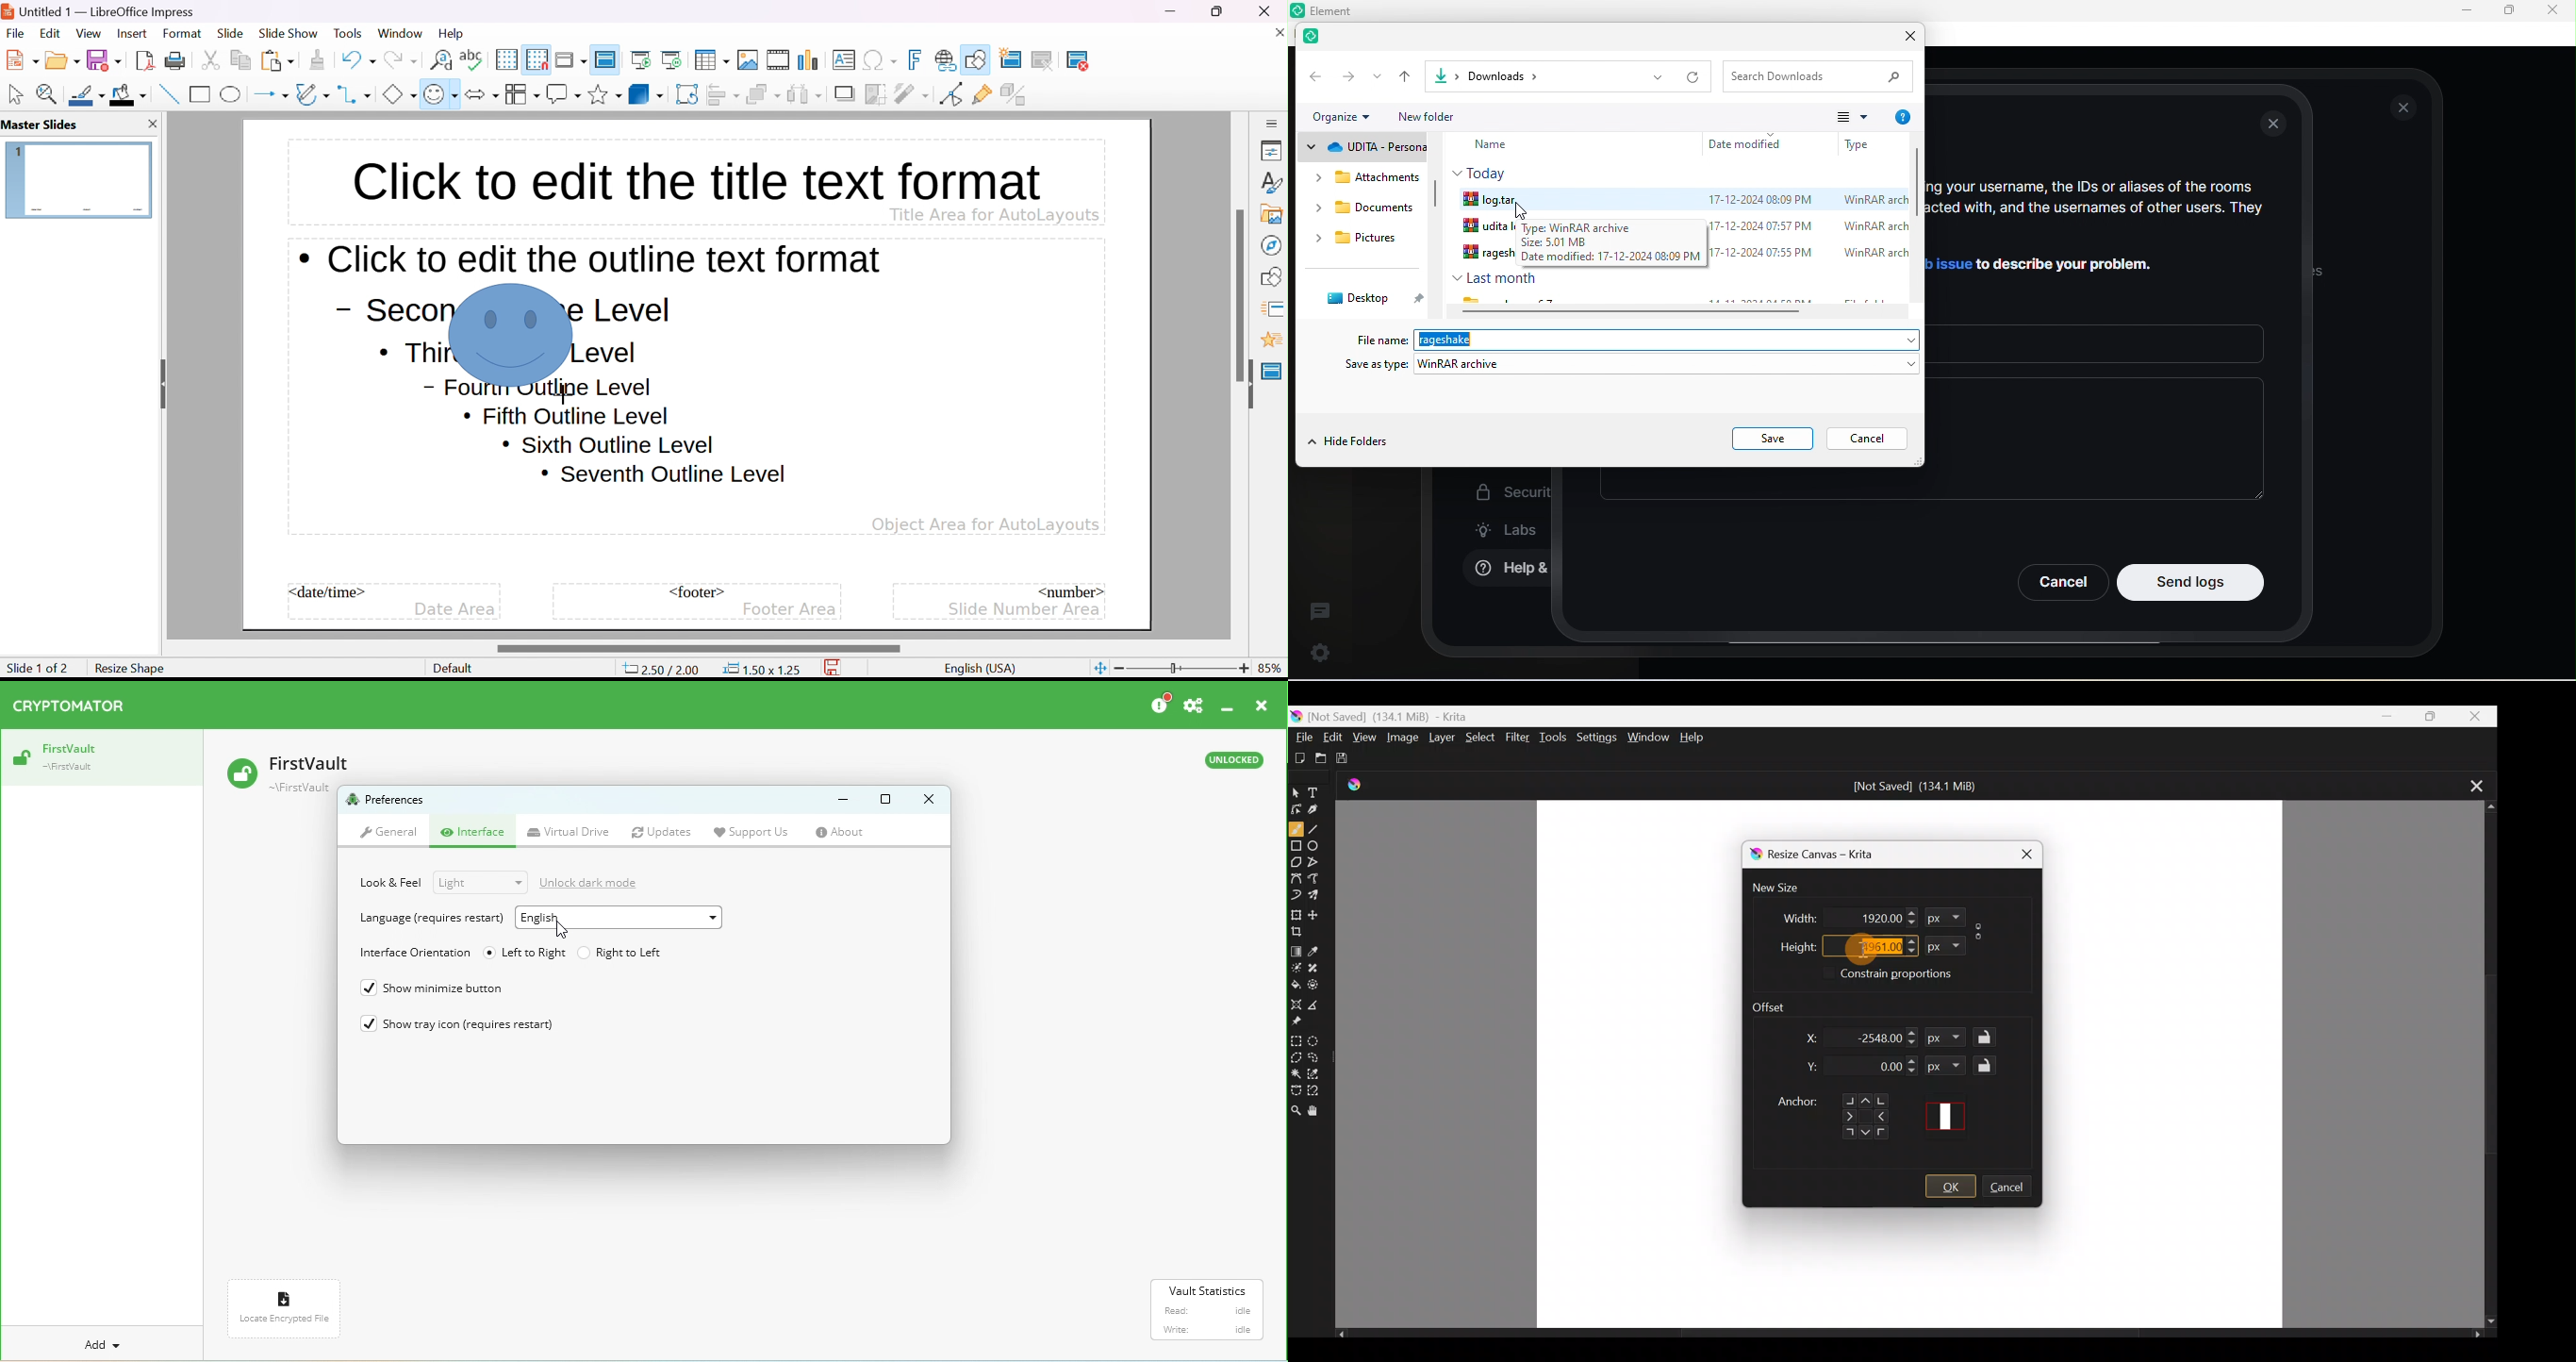 The width and height of the screenshot is (2576, 1372). Describe the element at coordinates (442, 989) in the screenshot. I see `Show minimize button` at that location.